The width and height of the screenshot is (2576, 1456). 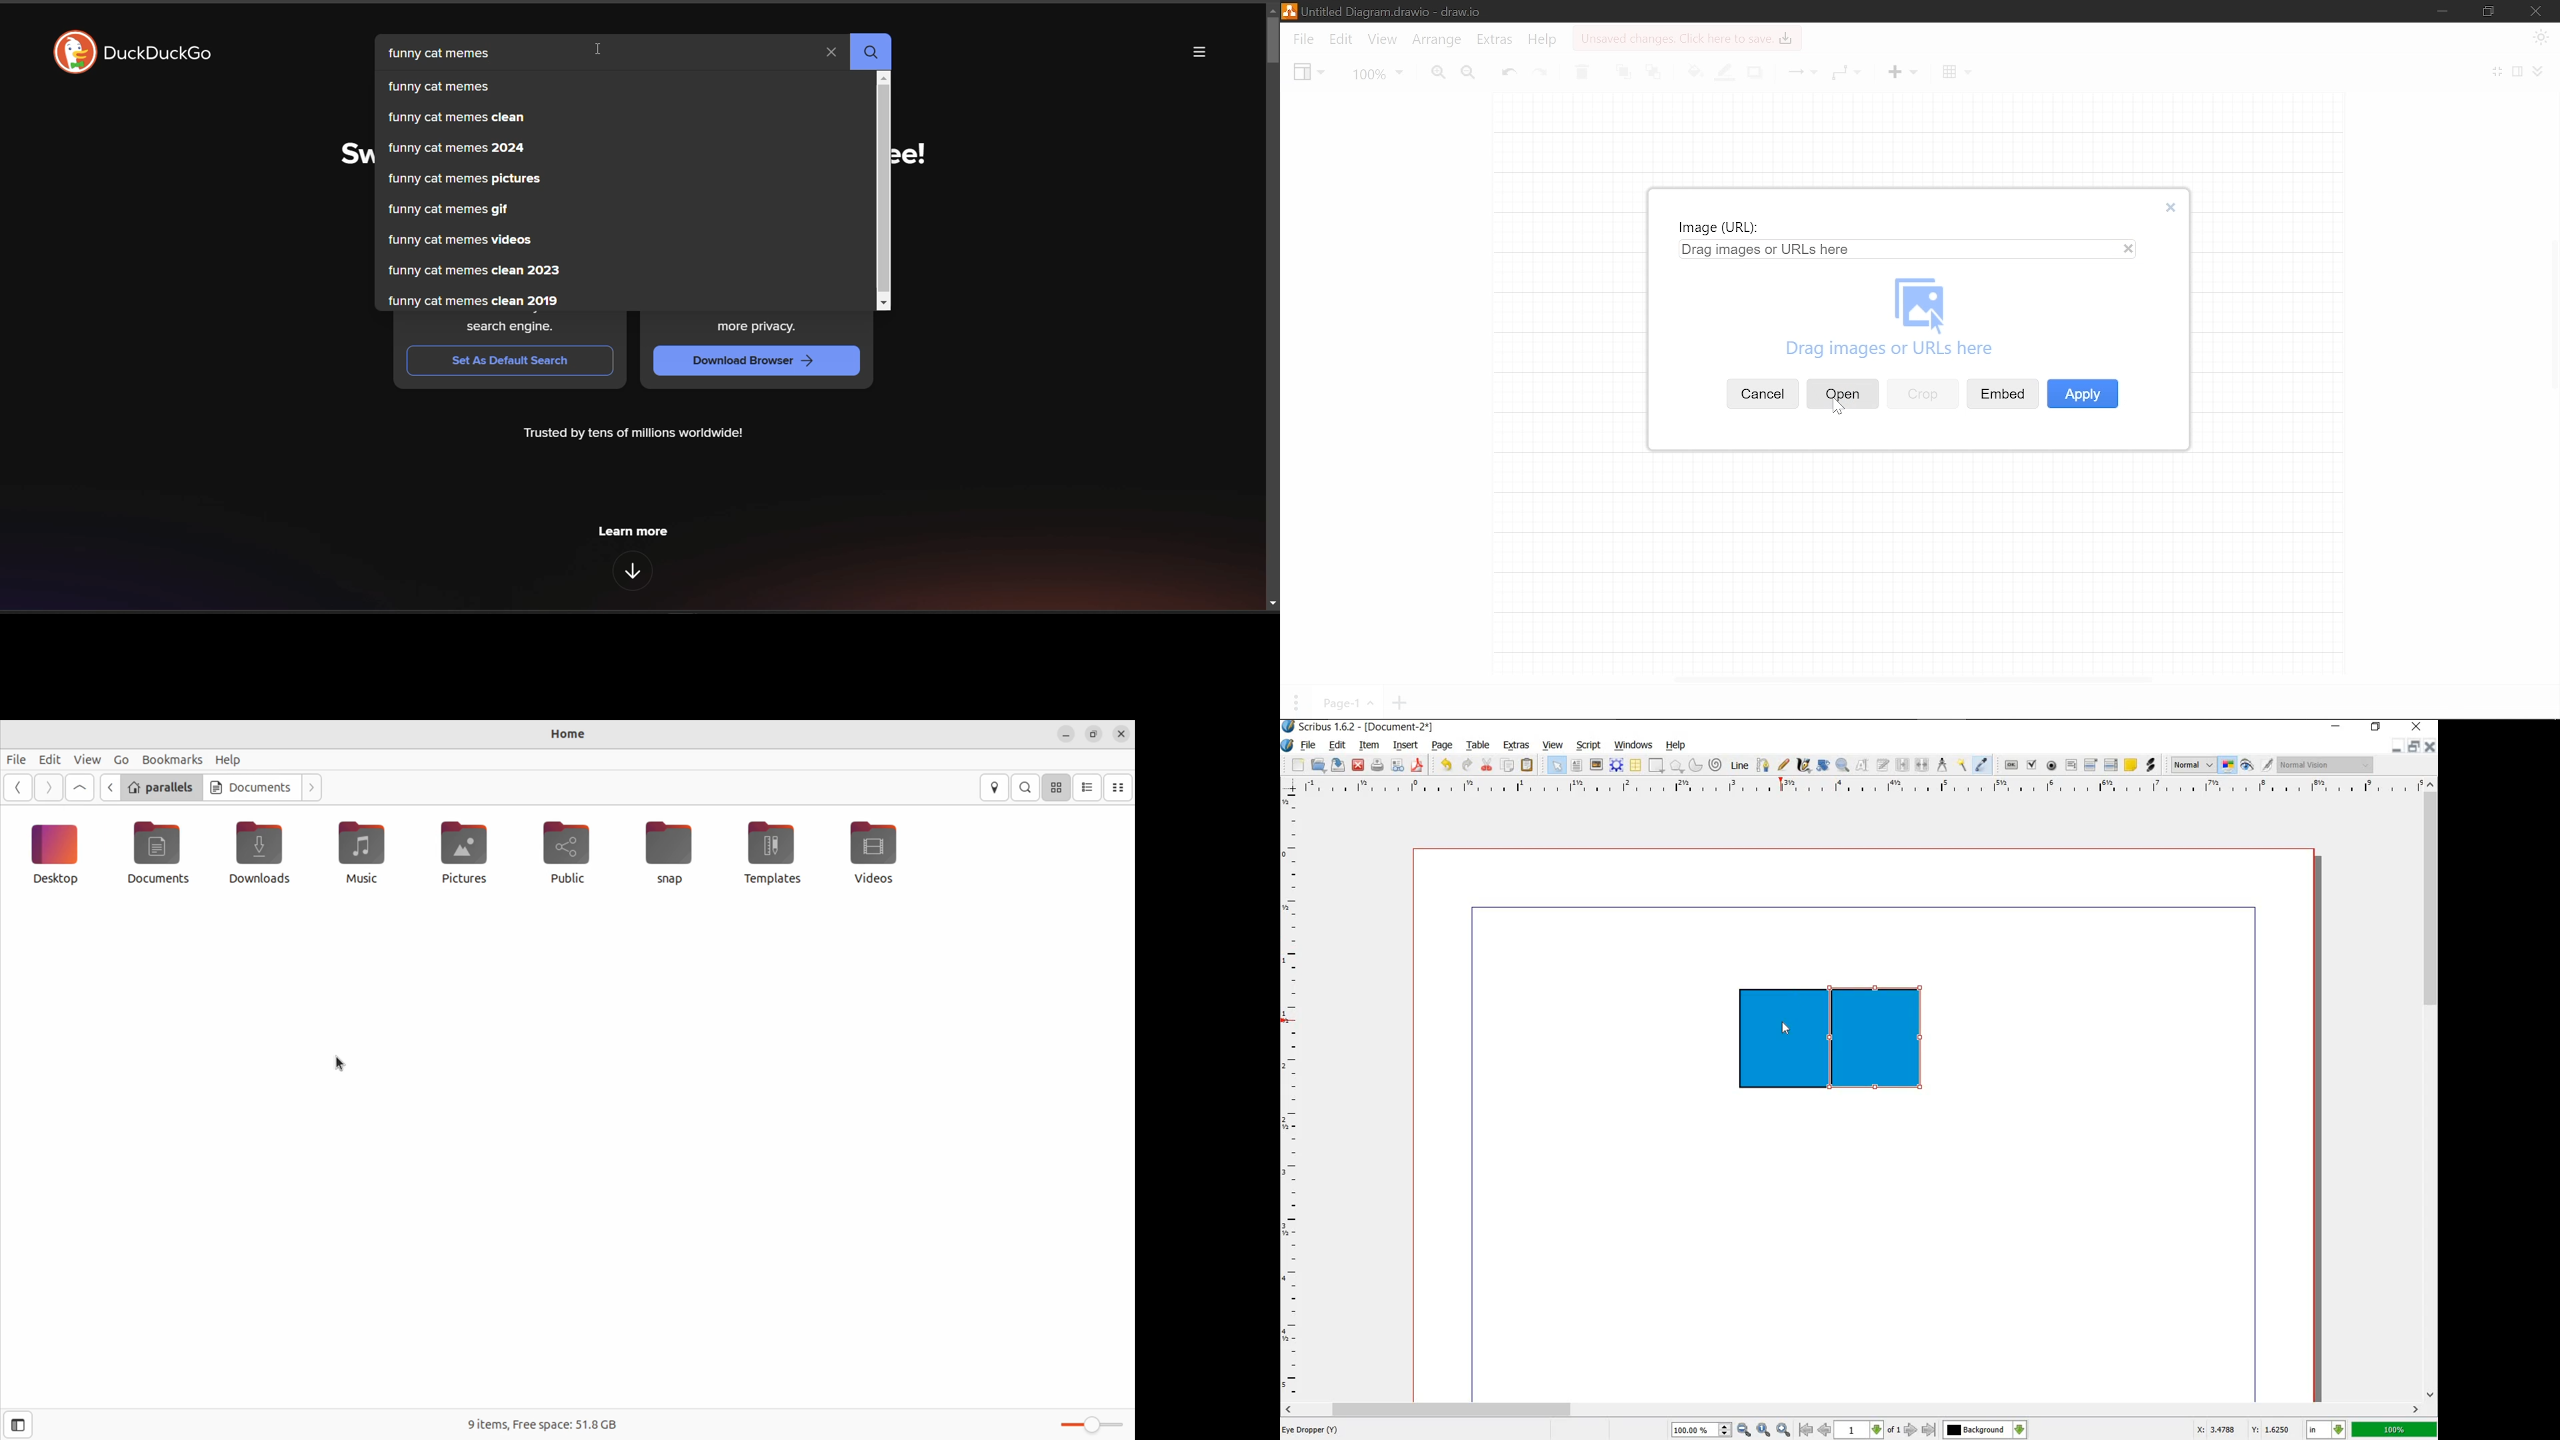 I want to click on line, so click(x=1740, y=766).